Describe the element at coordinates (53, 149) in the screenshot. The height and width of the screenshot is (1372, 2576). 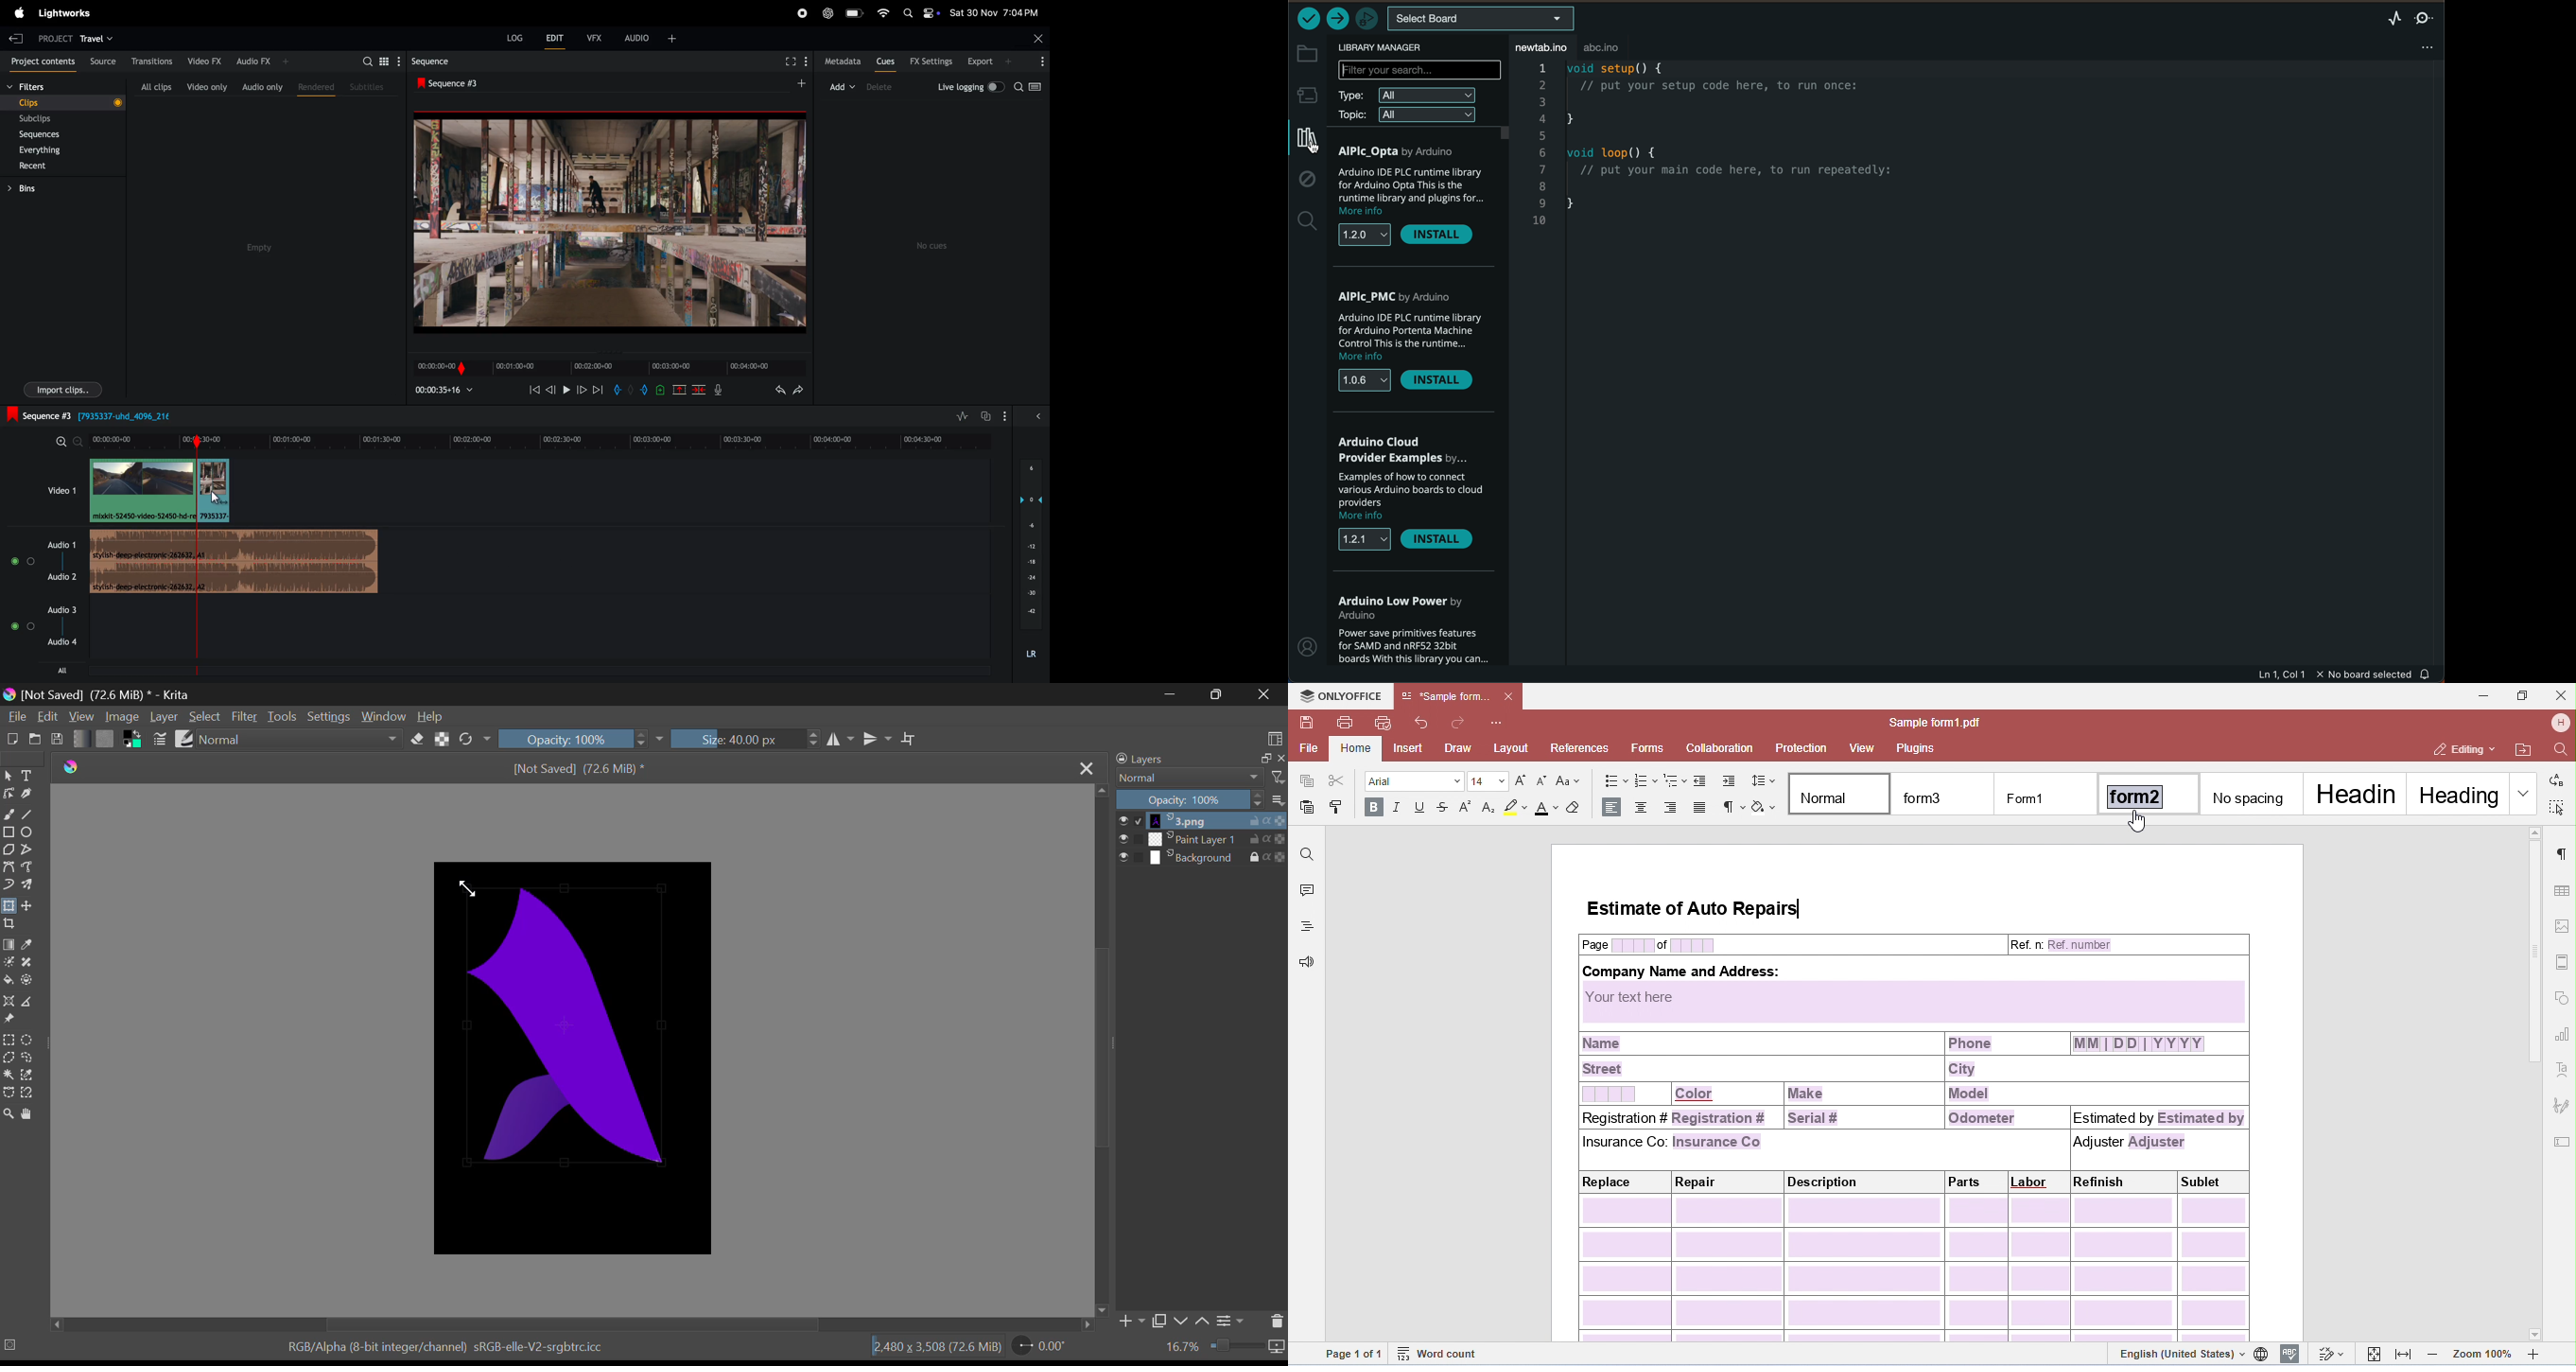
I see `everything` at that location.